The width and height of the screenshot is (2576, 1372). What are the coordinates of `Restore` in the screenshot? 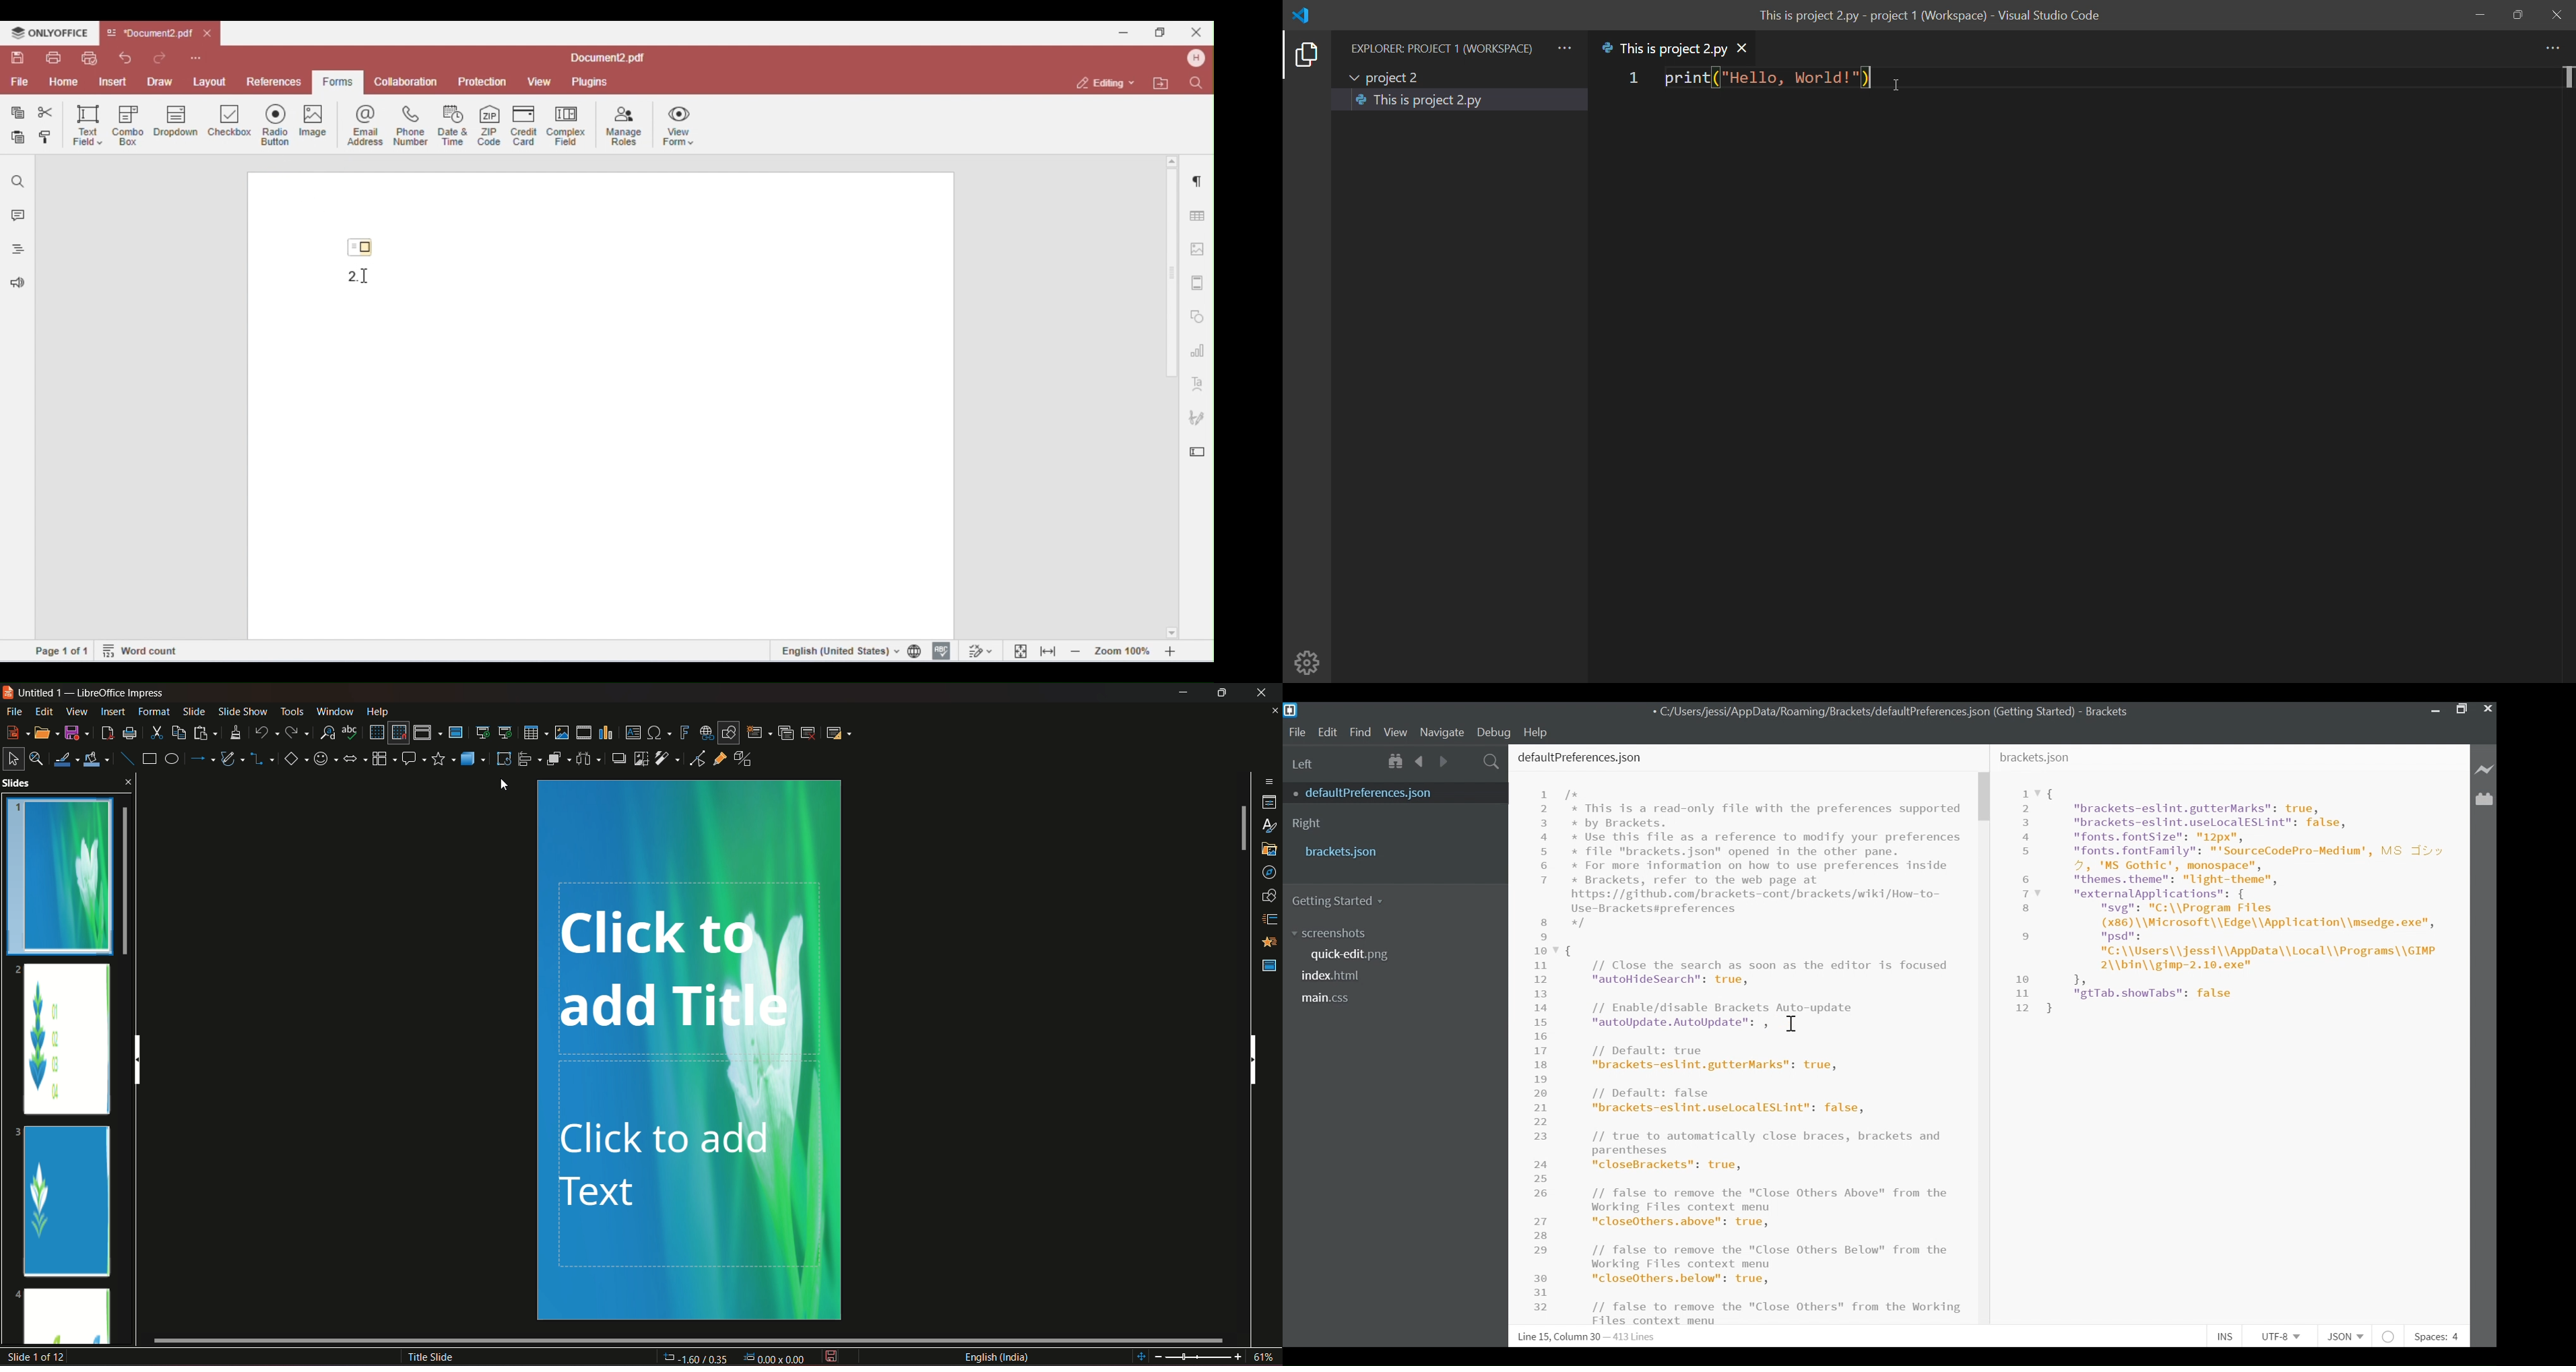 It's located at (2462, 708).